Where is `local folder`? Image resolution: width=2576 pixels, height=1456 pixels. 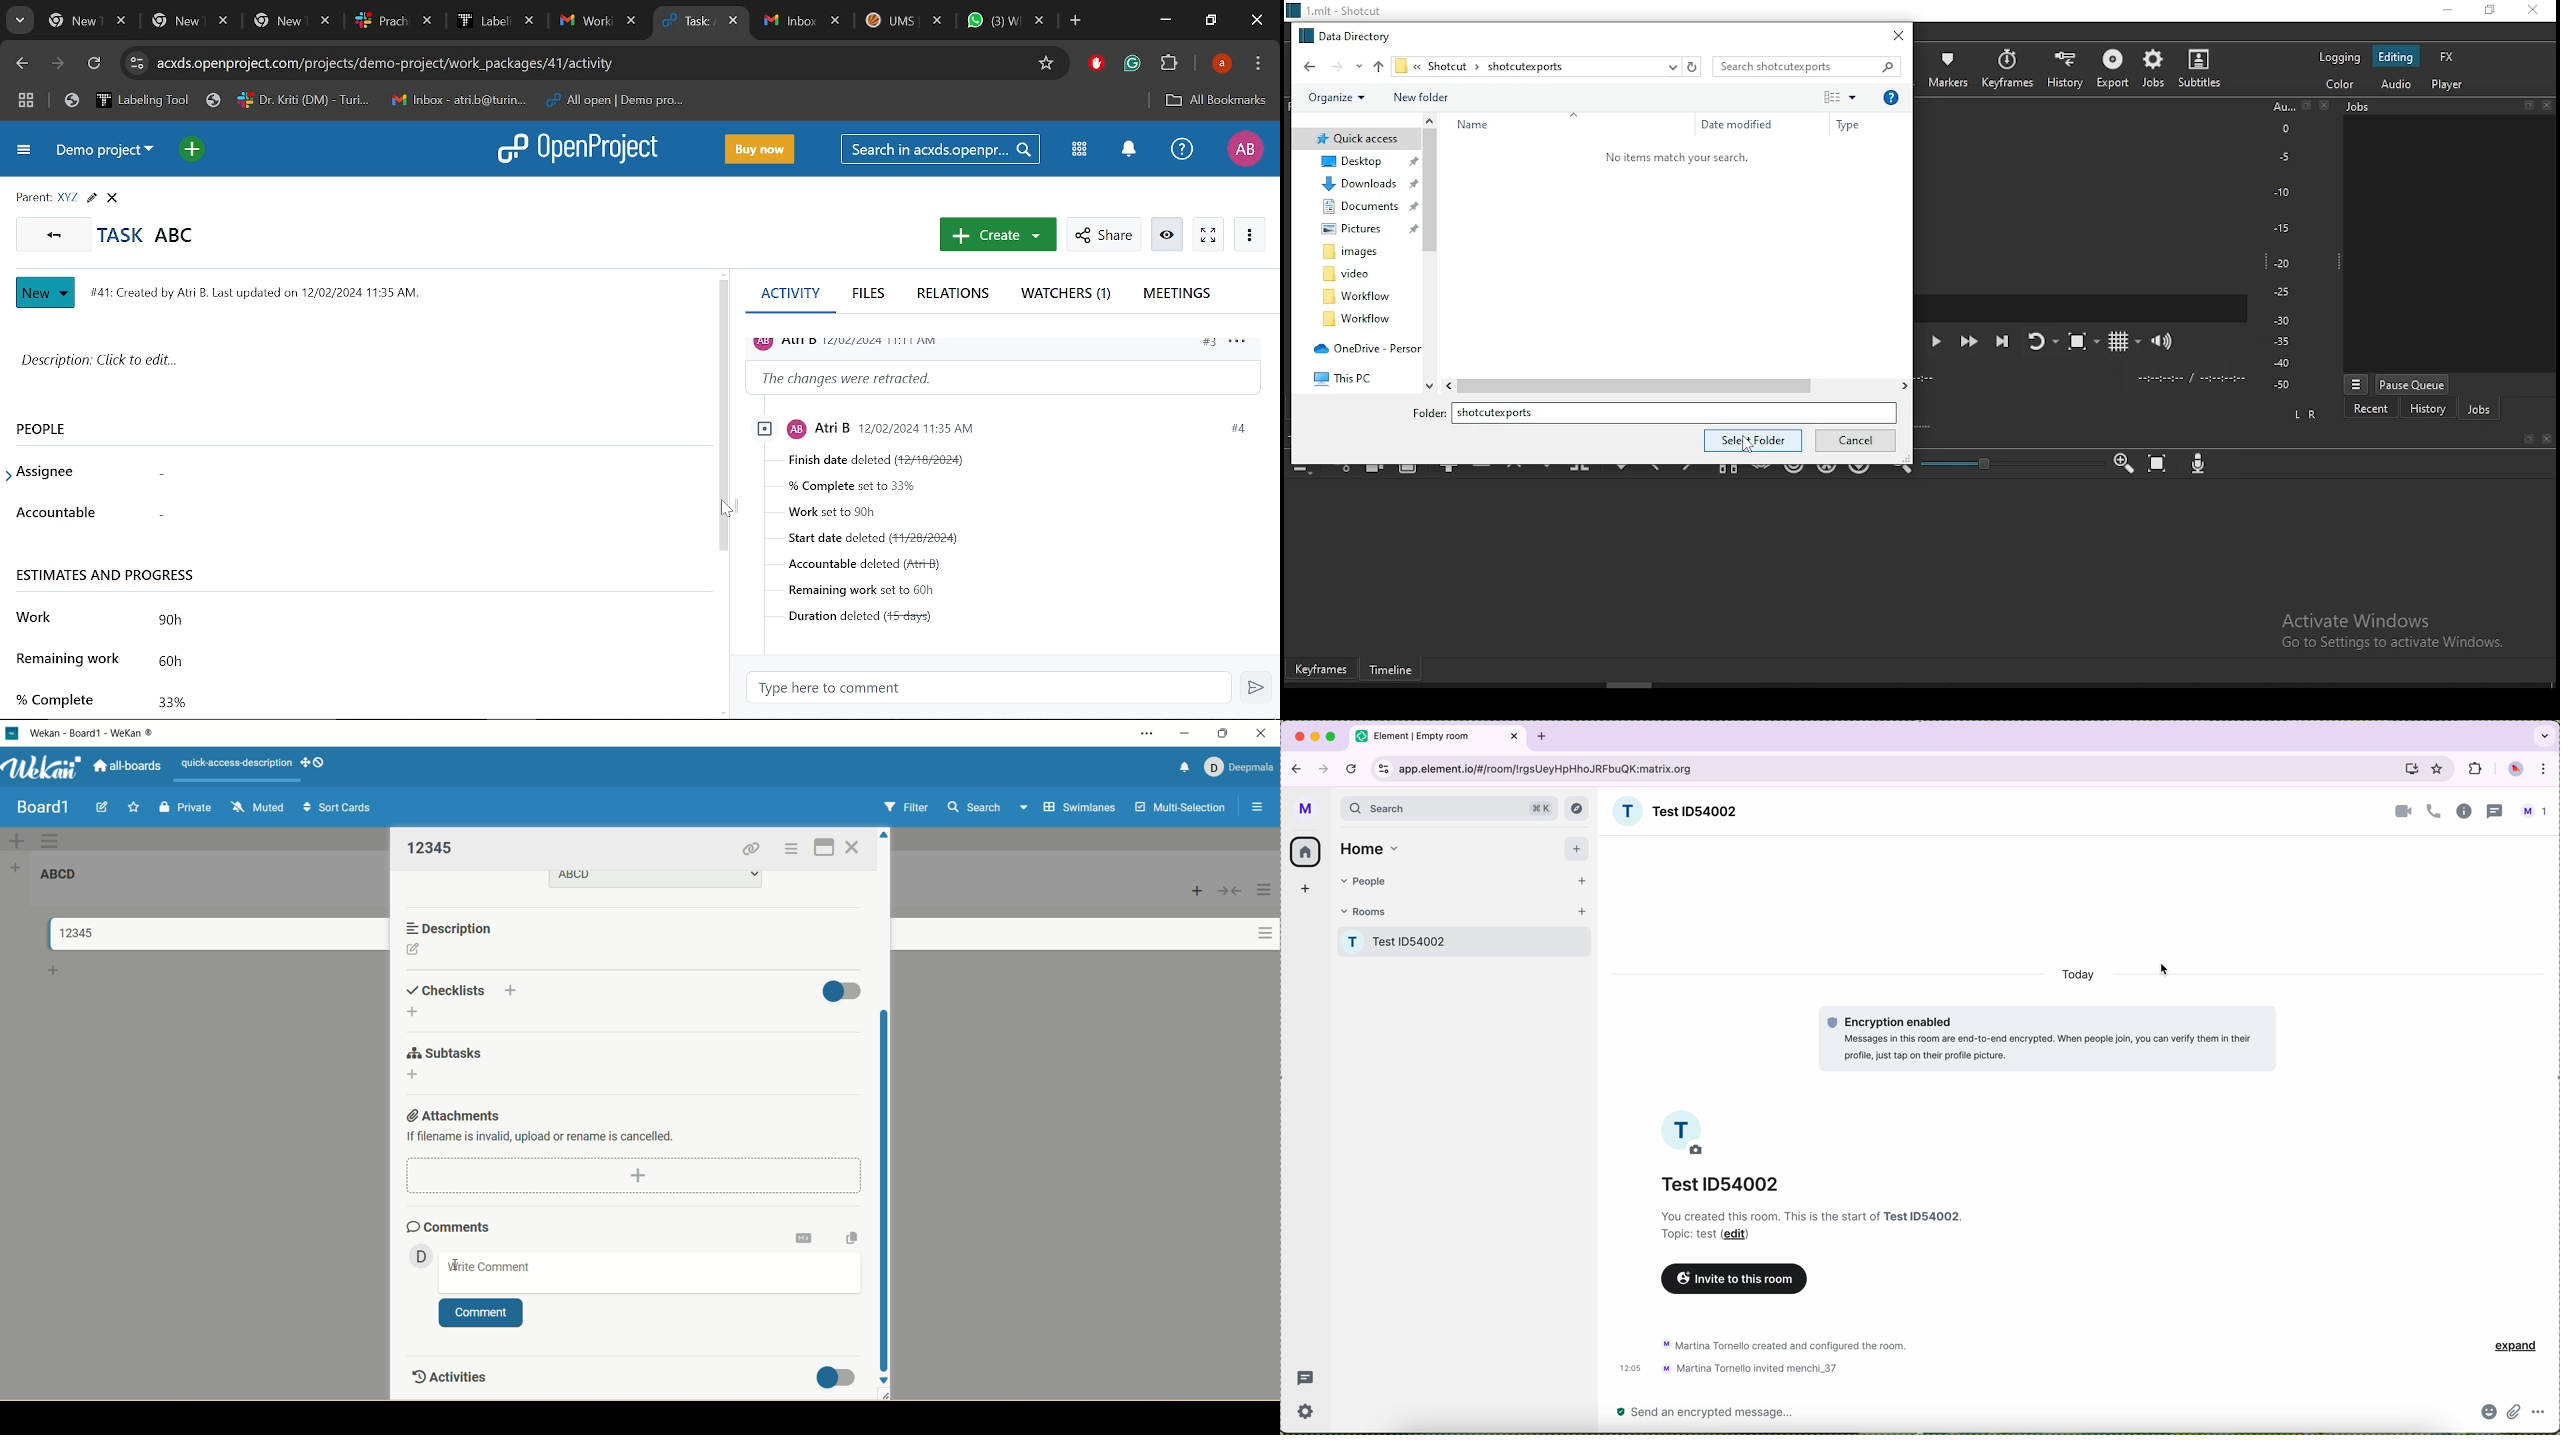 local folder is located at coordinates (1350, 375).